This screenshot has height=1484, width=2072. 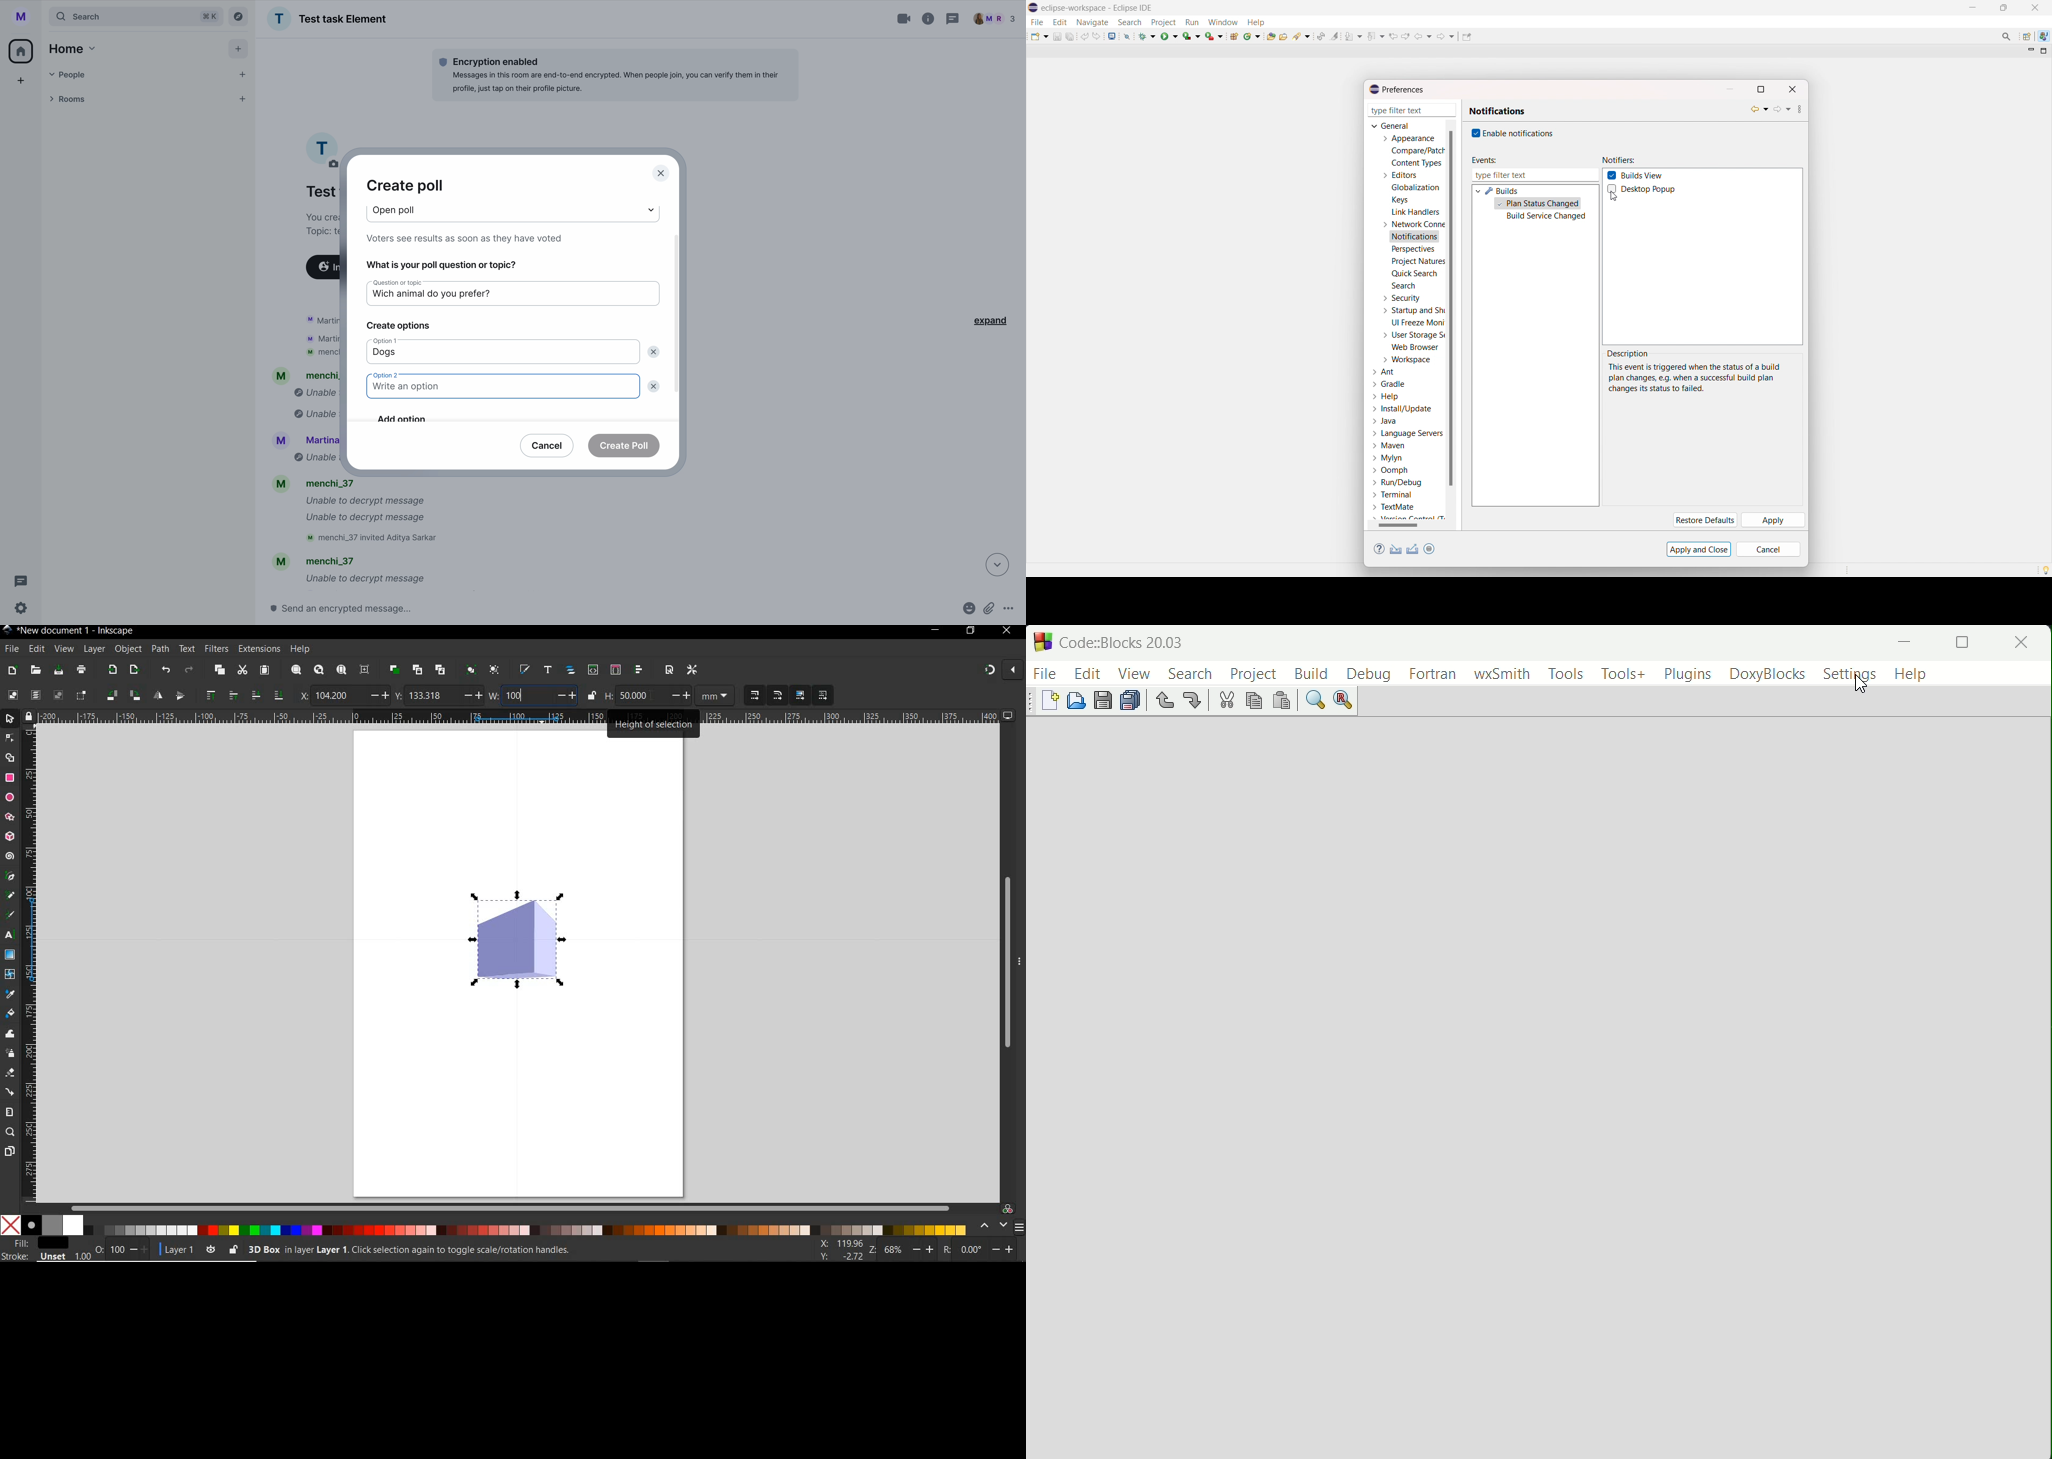 I want to click on settings, so click(x=22, y=610).